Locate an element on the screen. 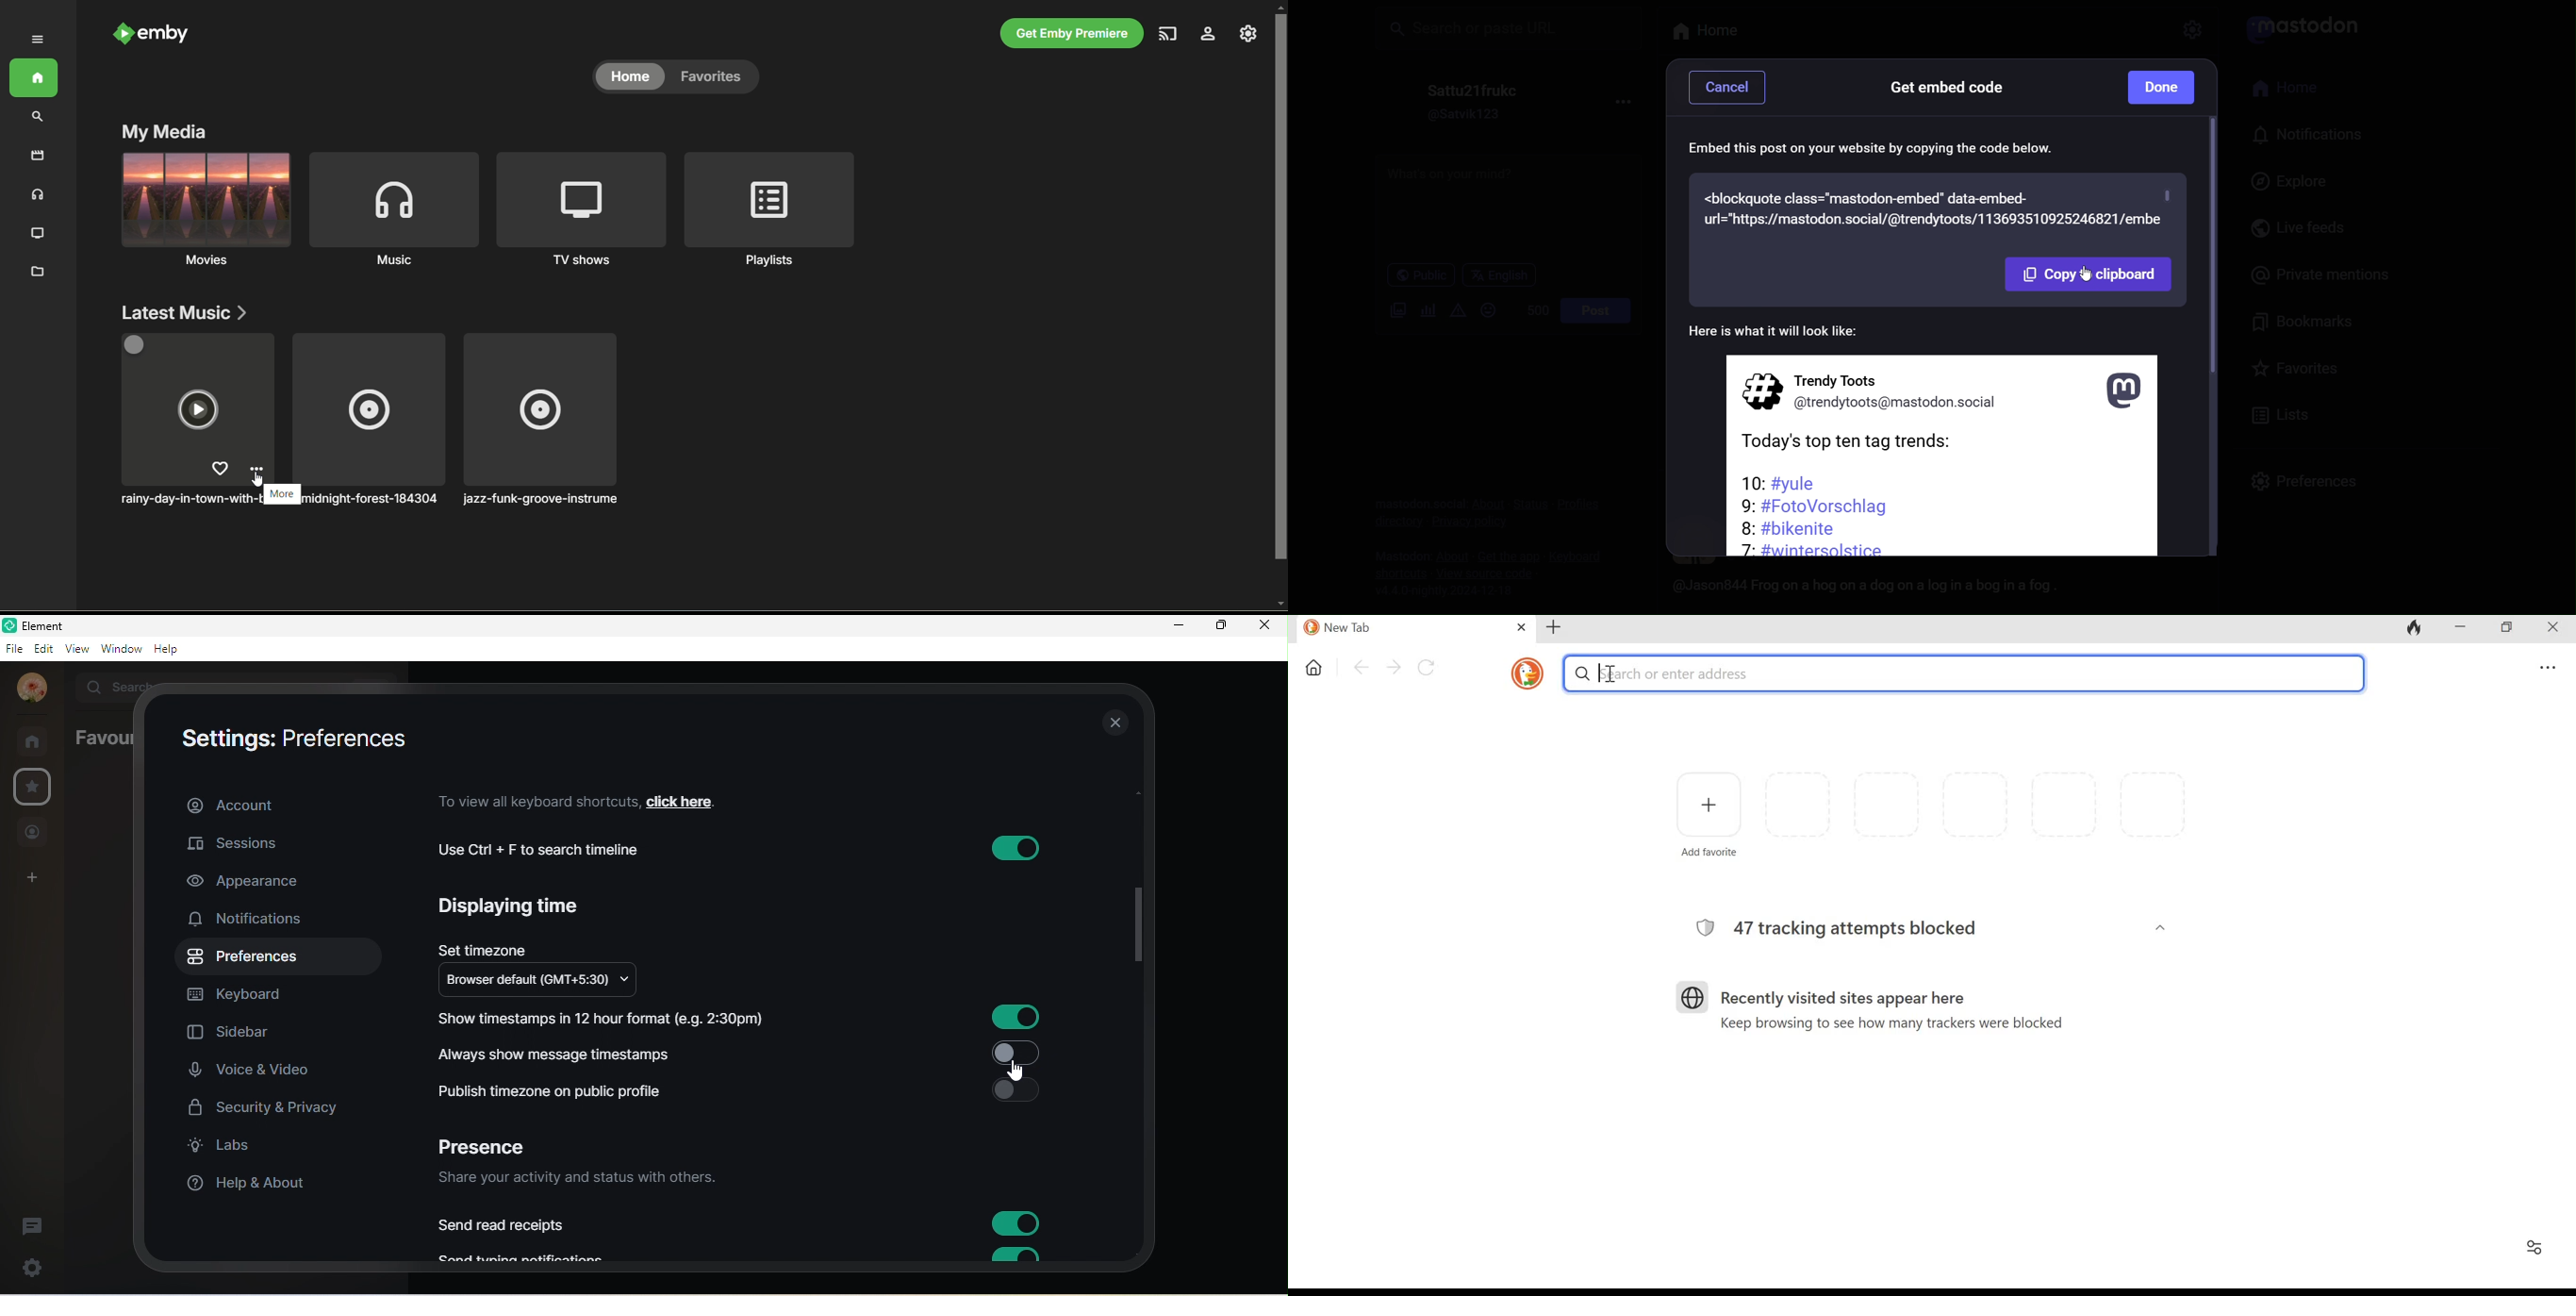 The width and height of the screenshot is (2576, 1316). Recently visited sites appear here. Keep browsing to see how many trackers were blocked.  is located at coordinates (1888, 1005).